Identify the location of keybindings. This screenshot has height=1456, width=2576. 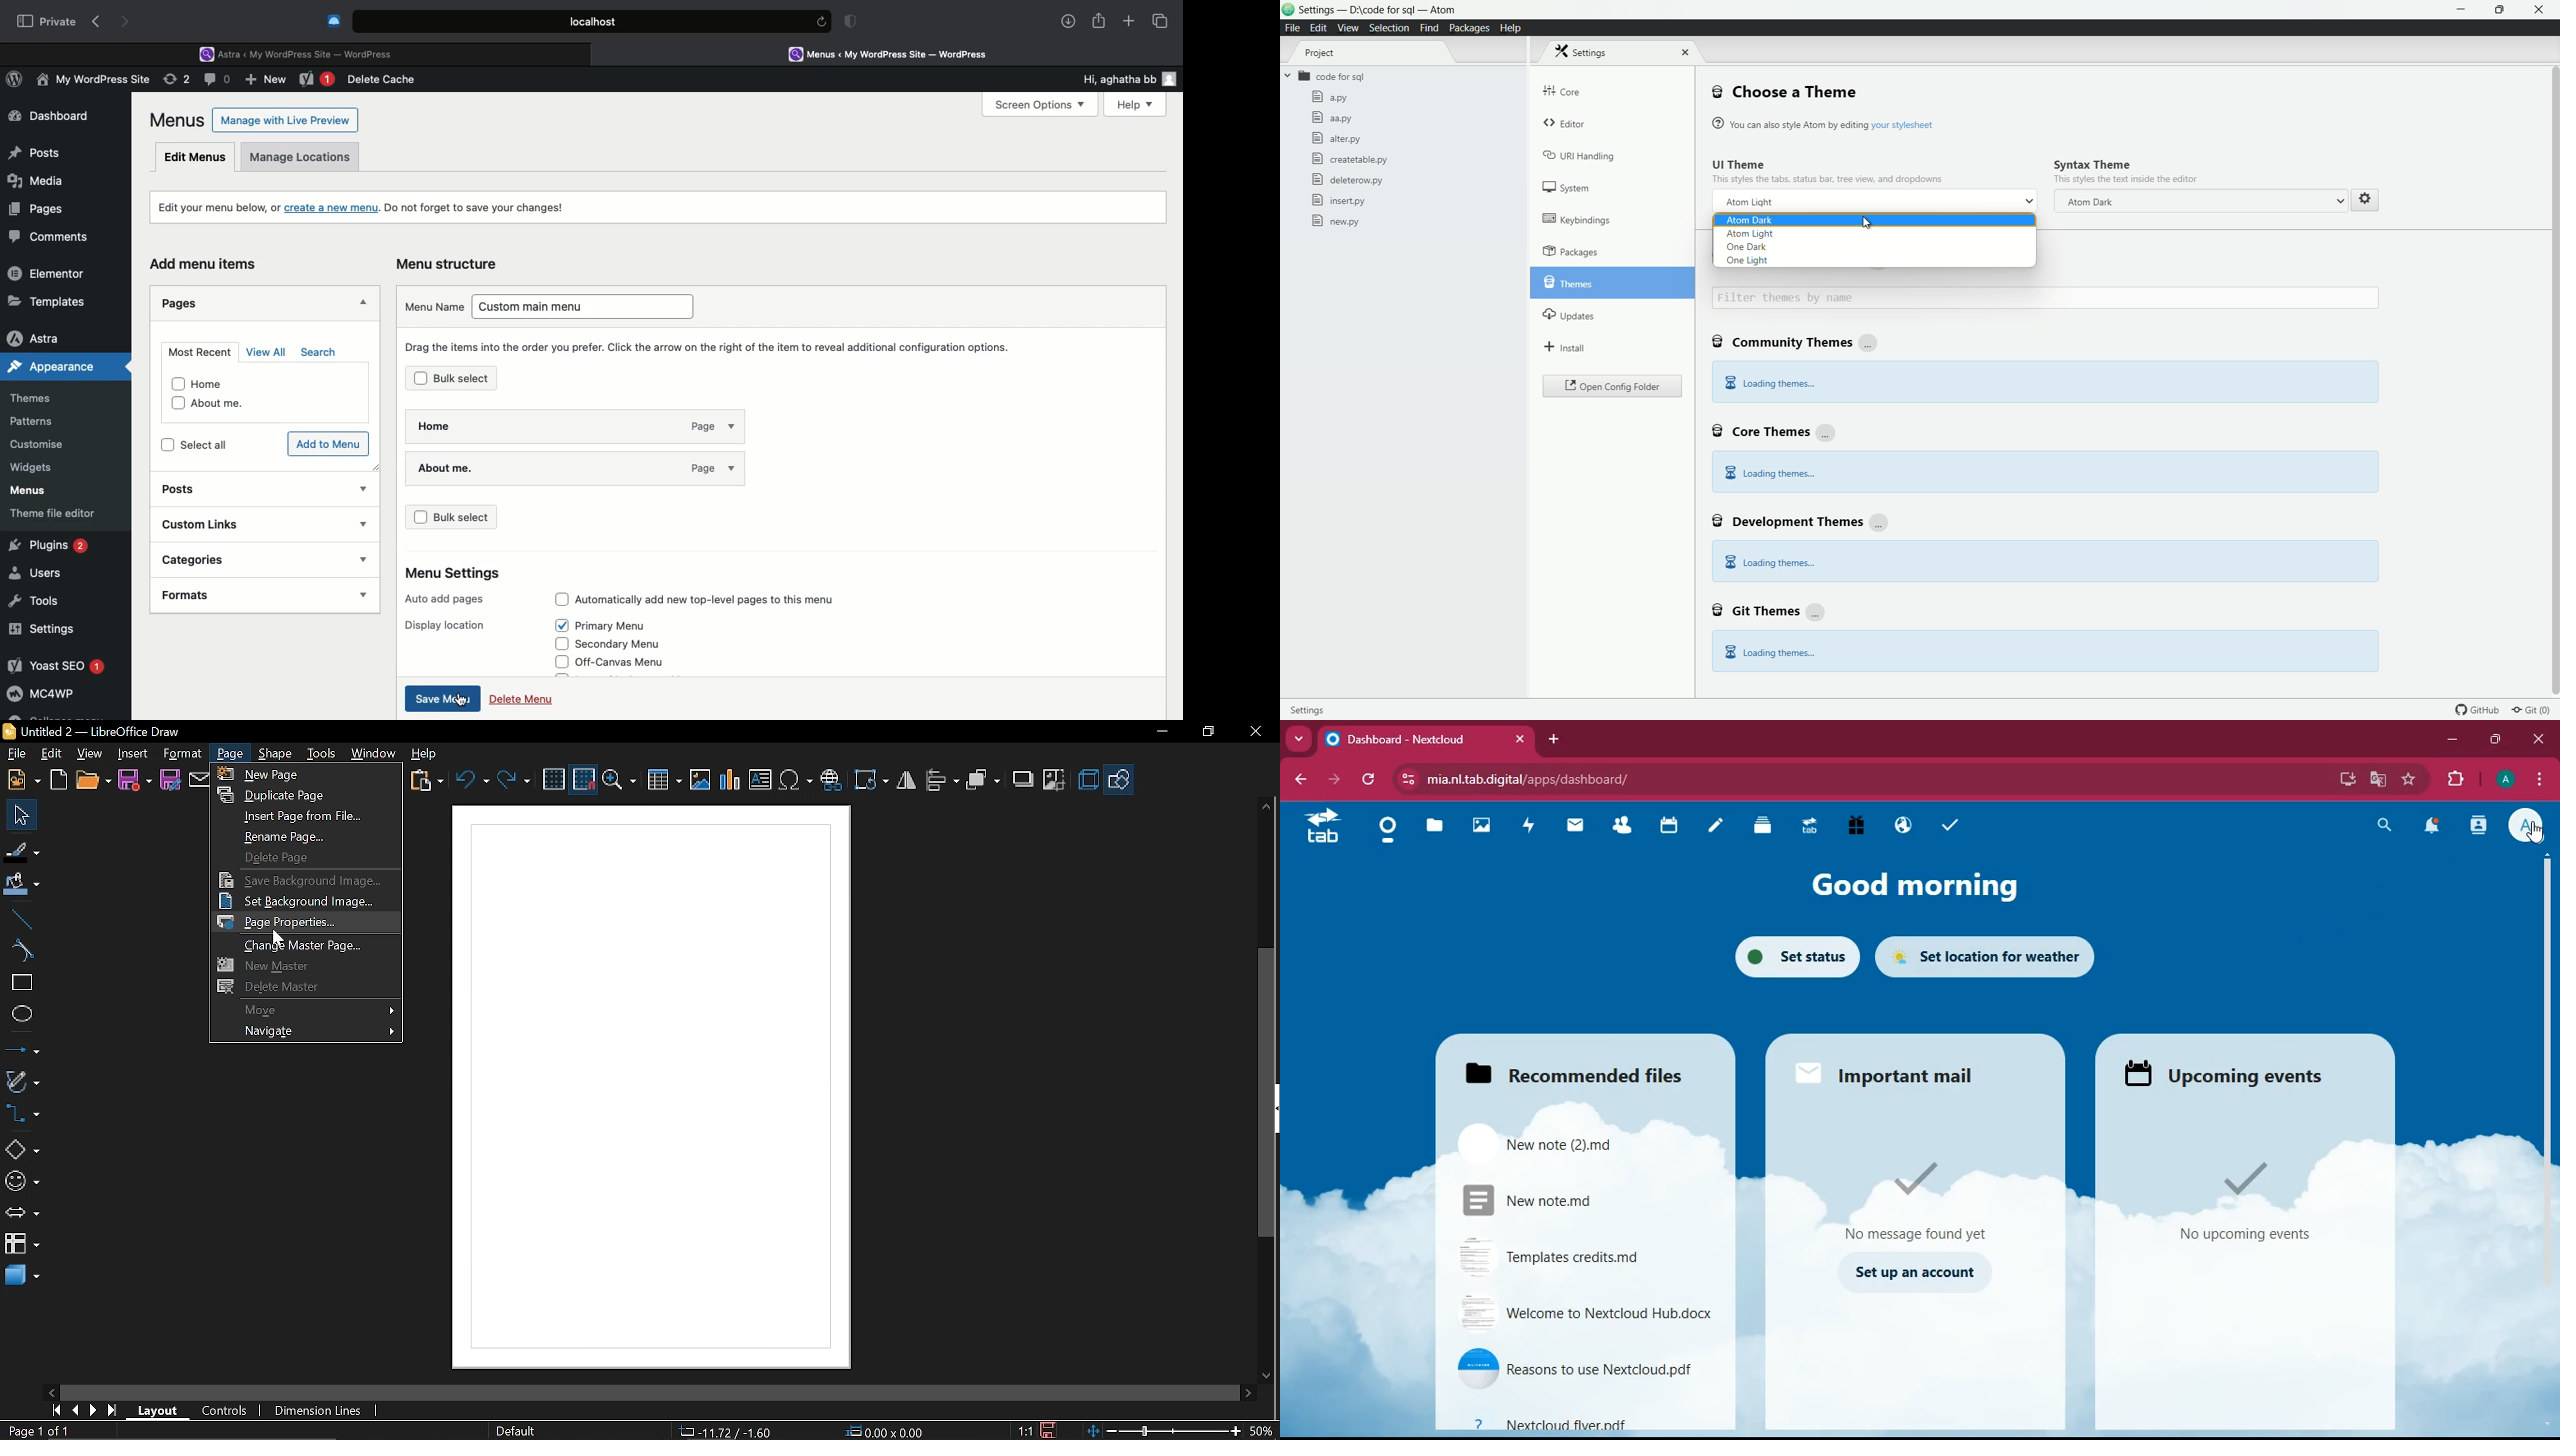
(1577, 219).